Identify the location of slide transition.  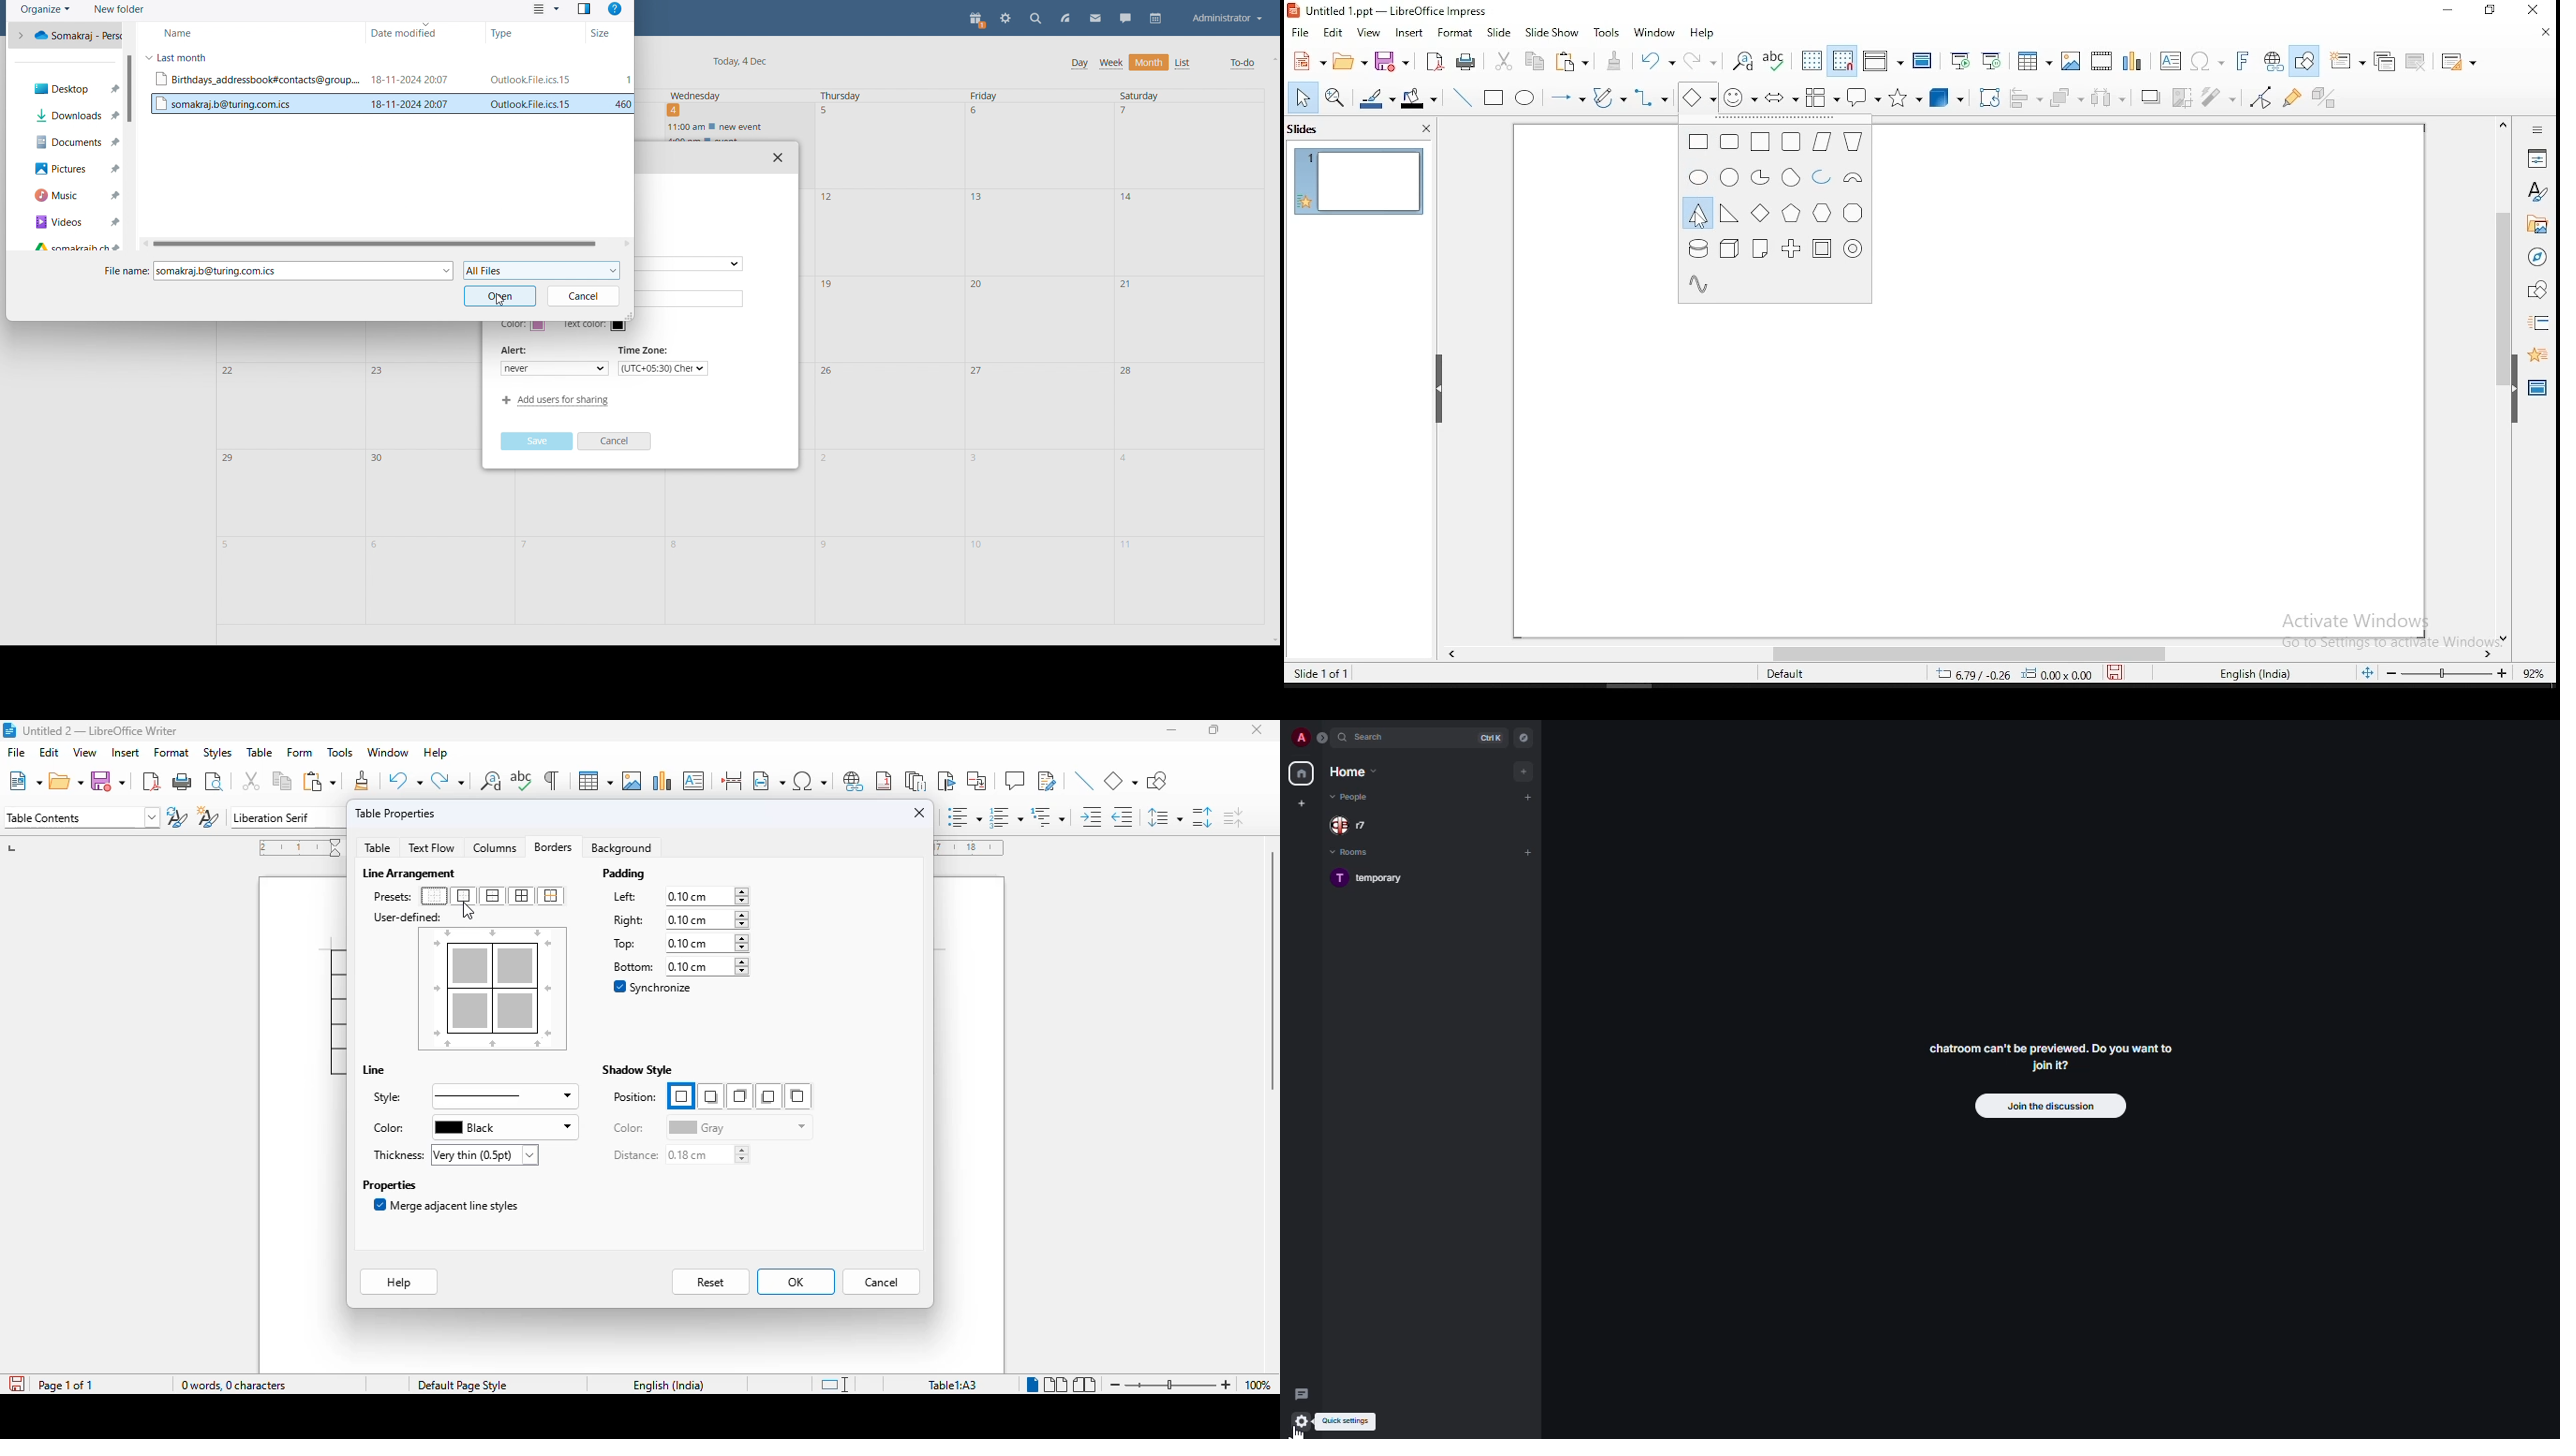
(2542, 322).